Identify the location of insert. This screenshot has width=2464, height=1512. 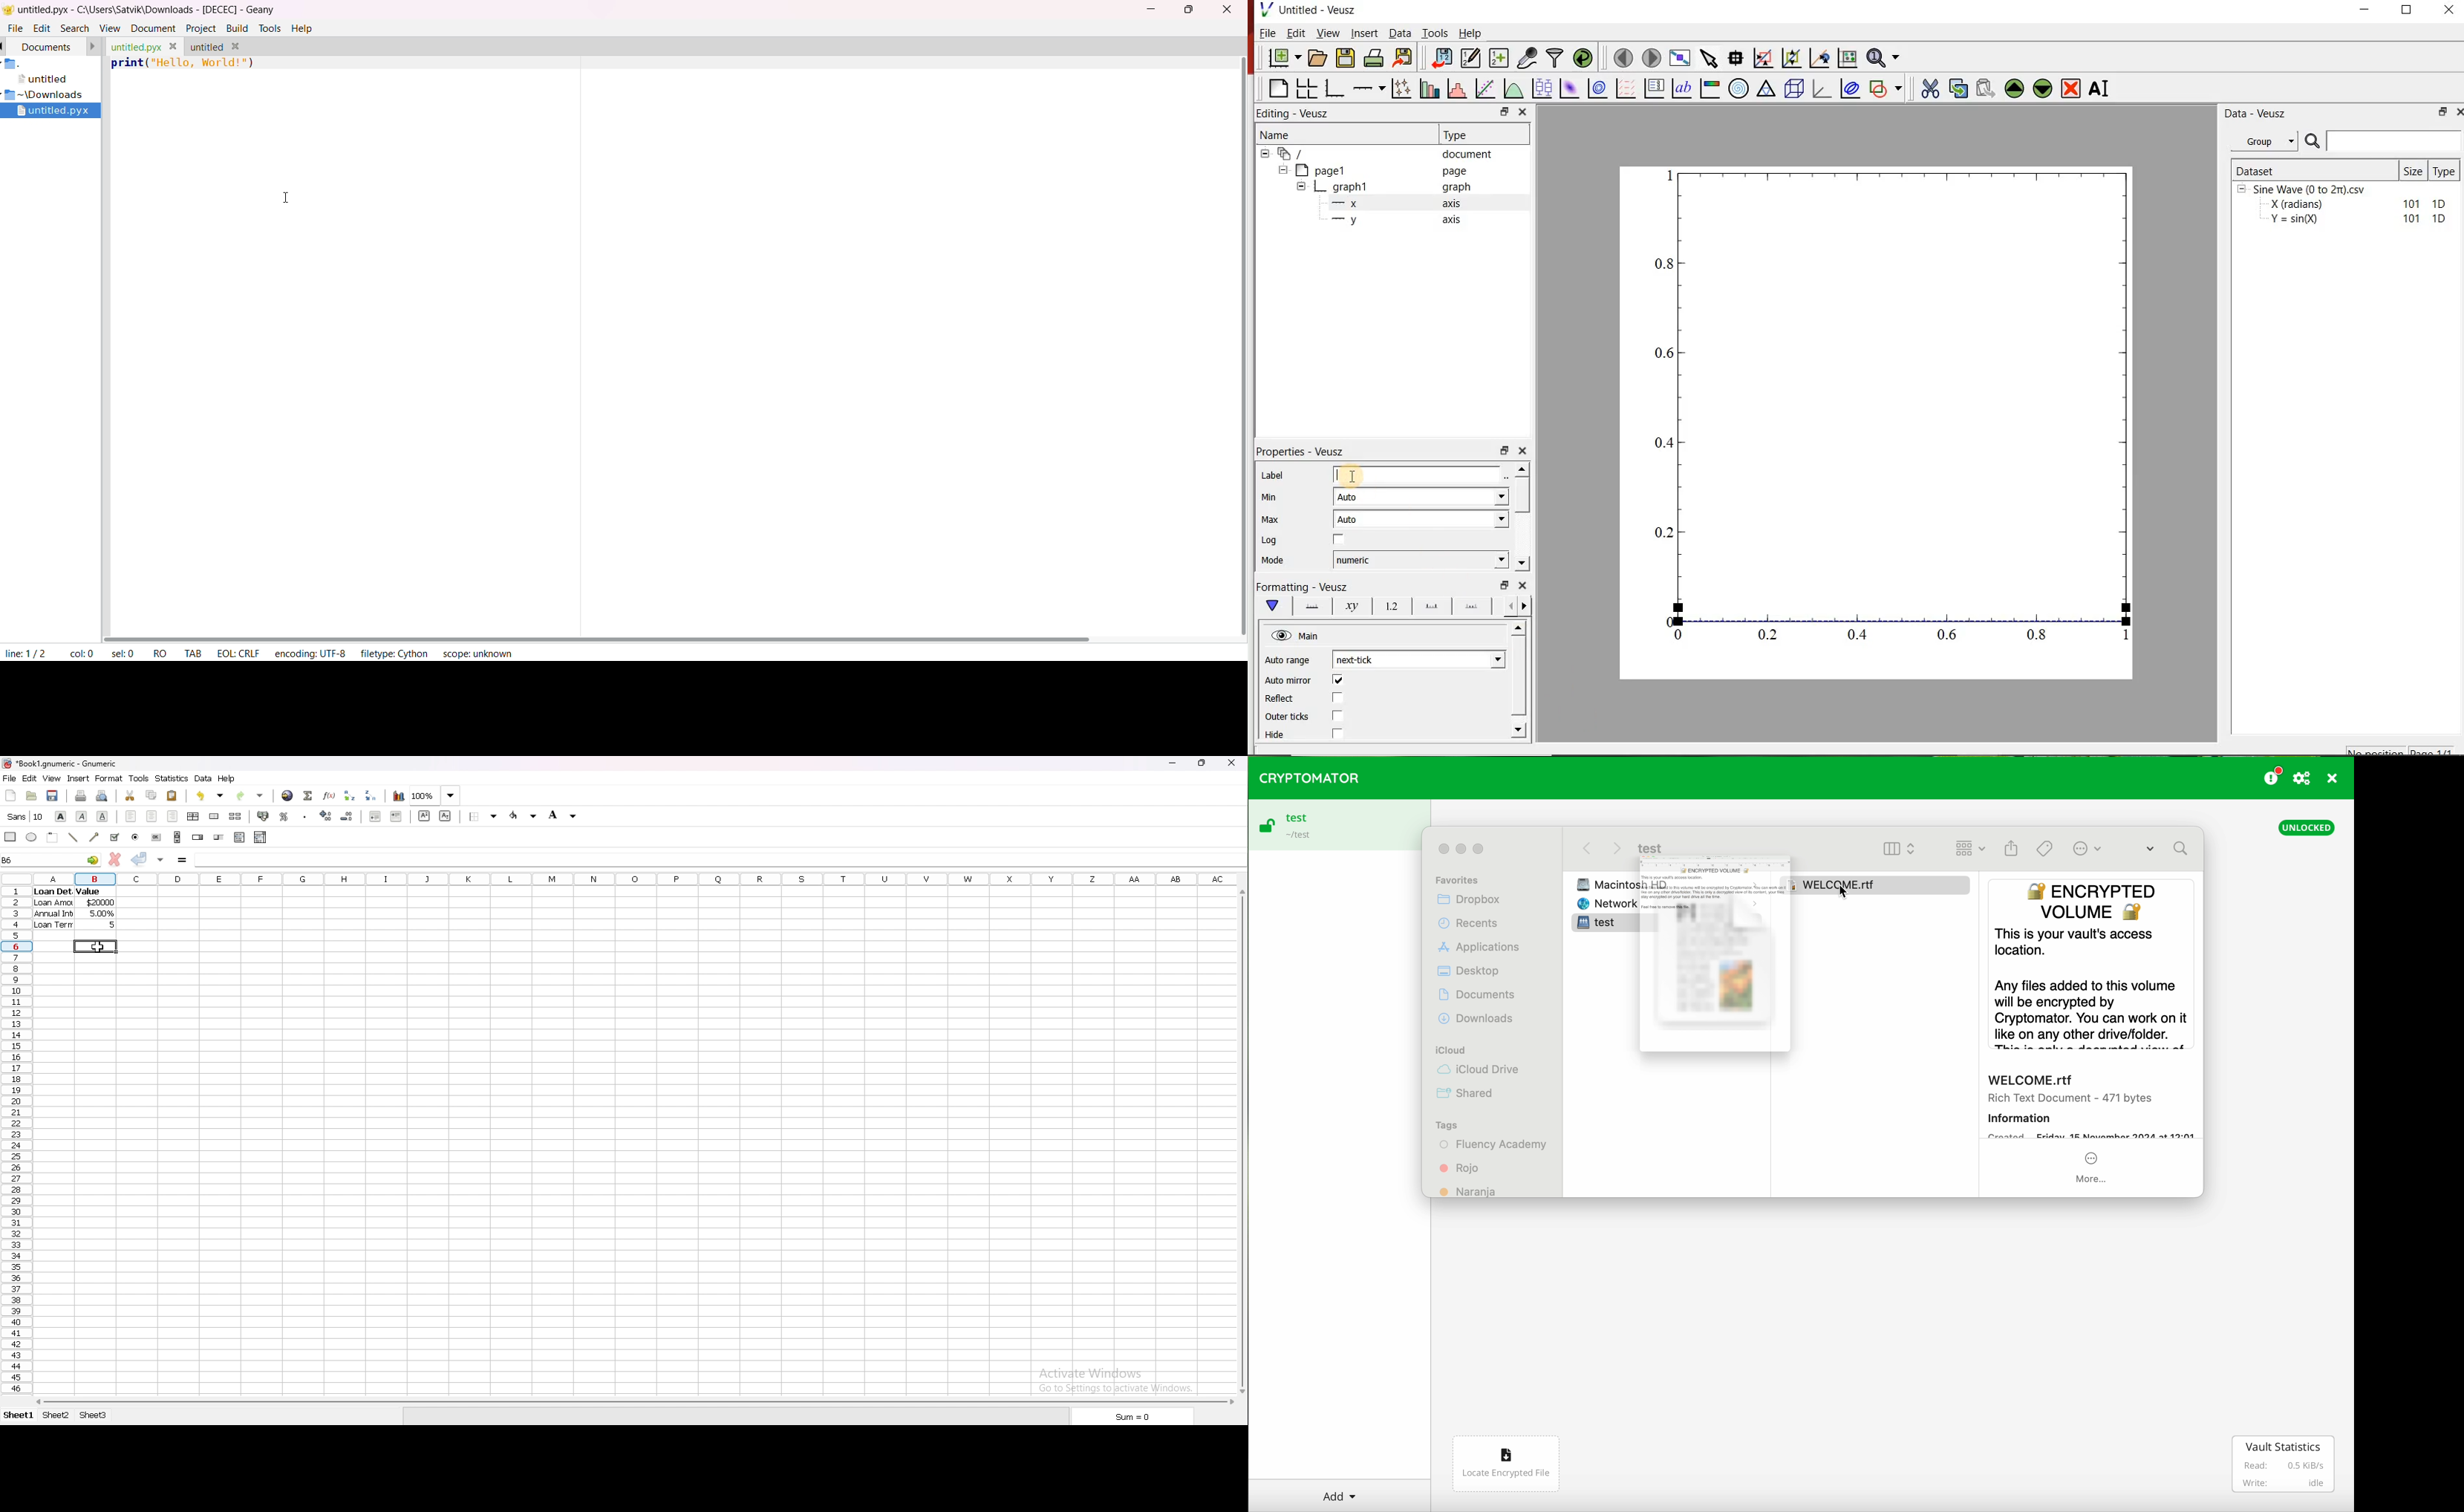
(79, 779).